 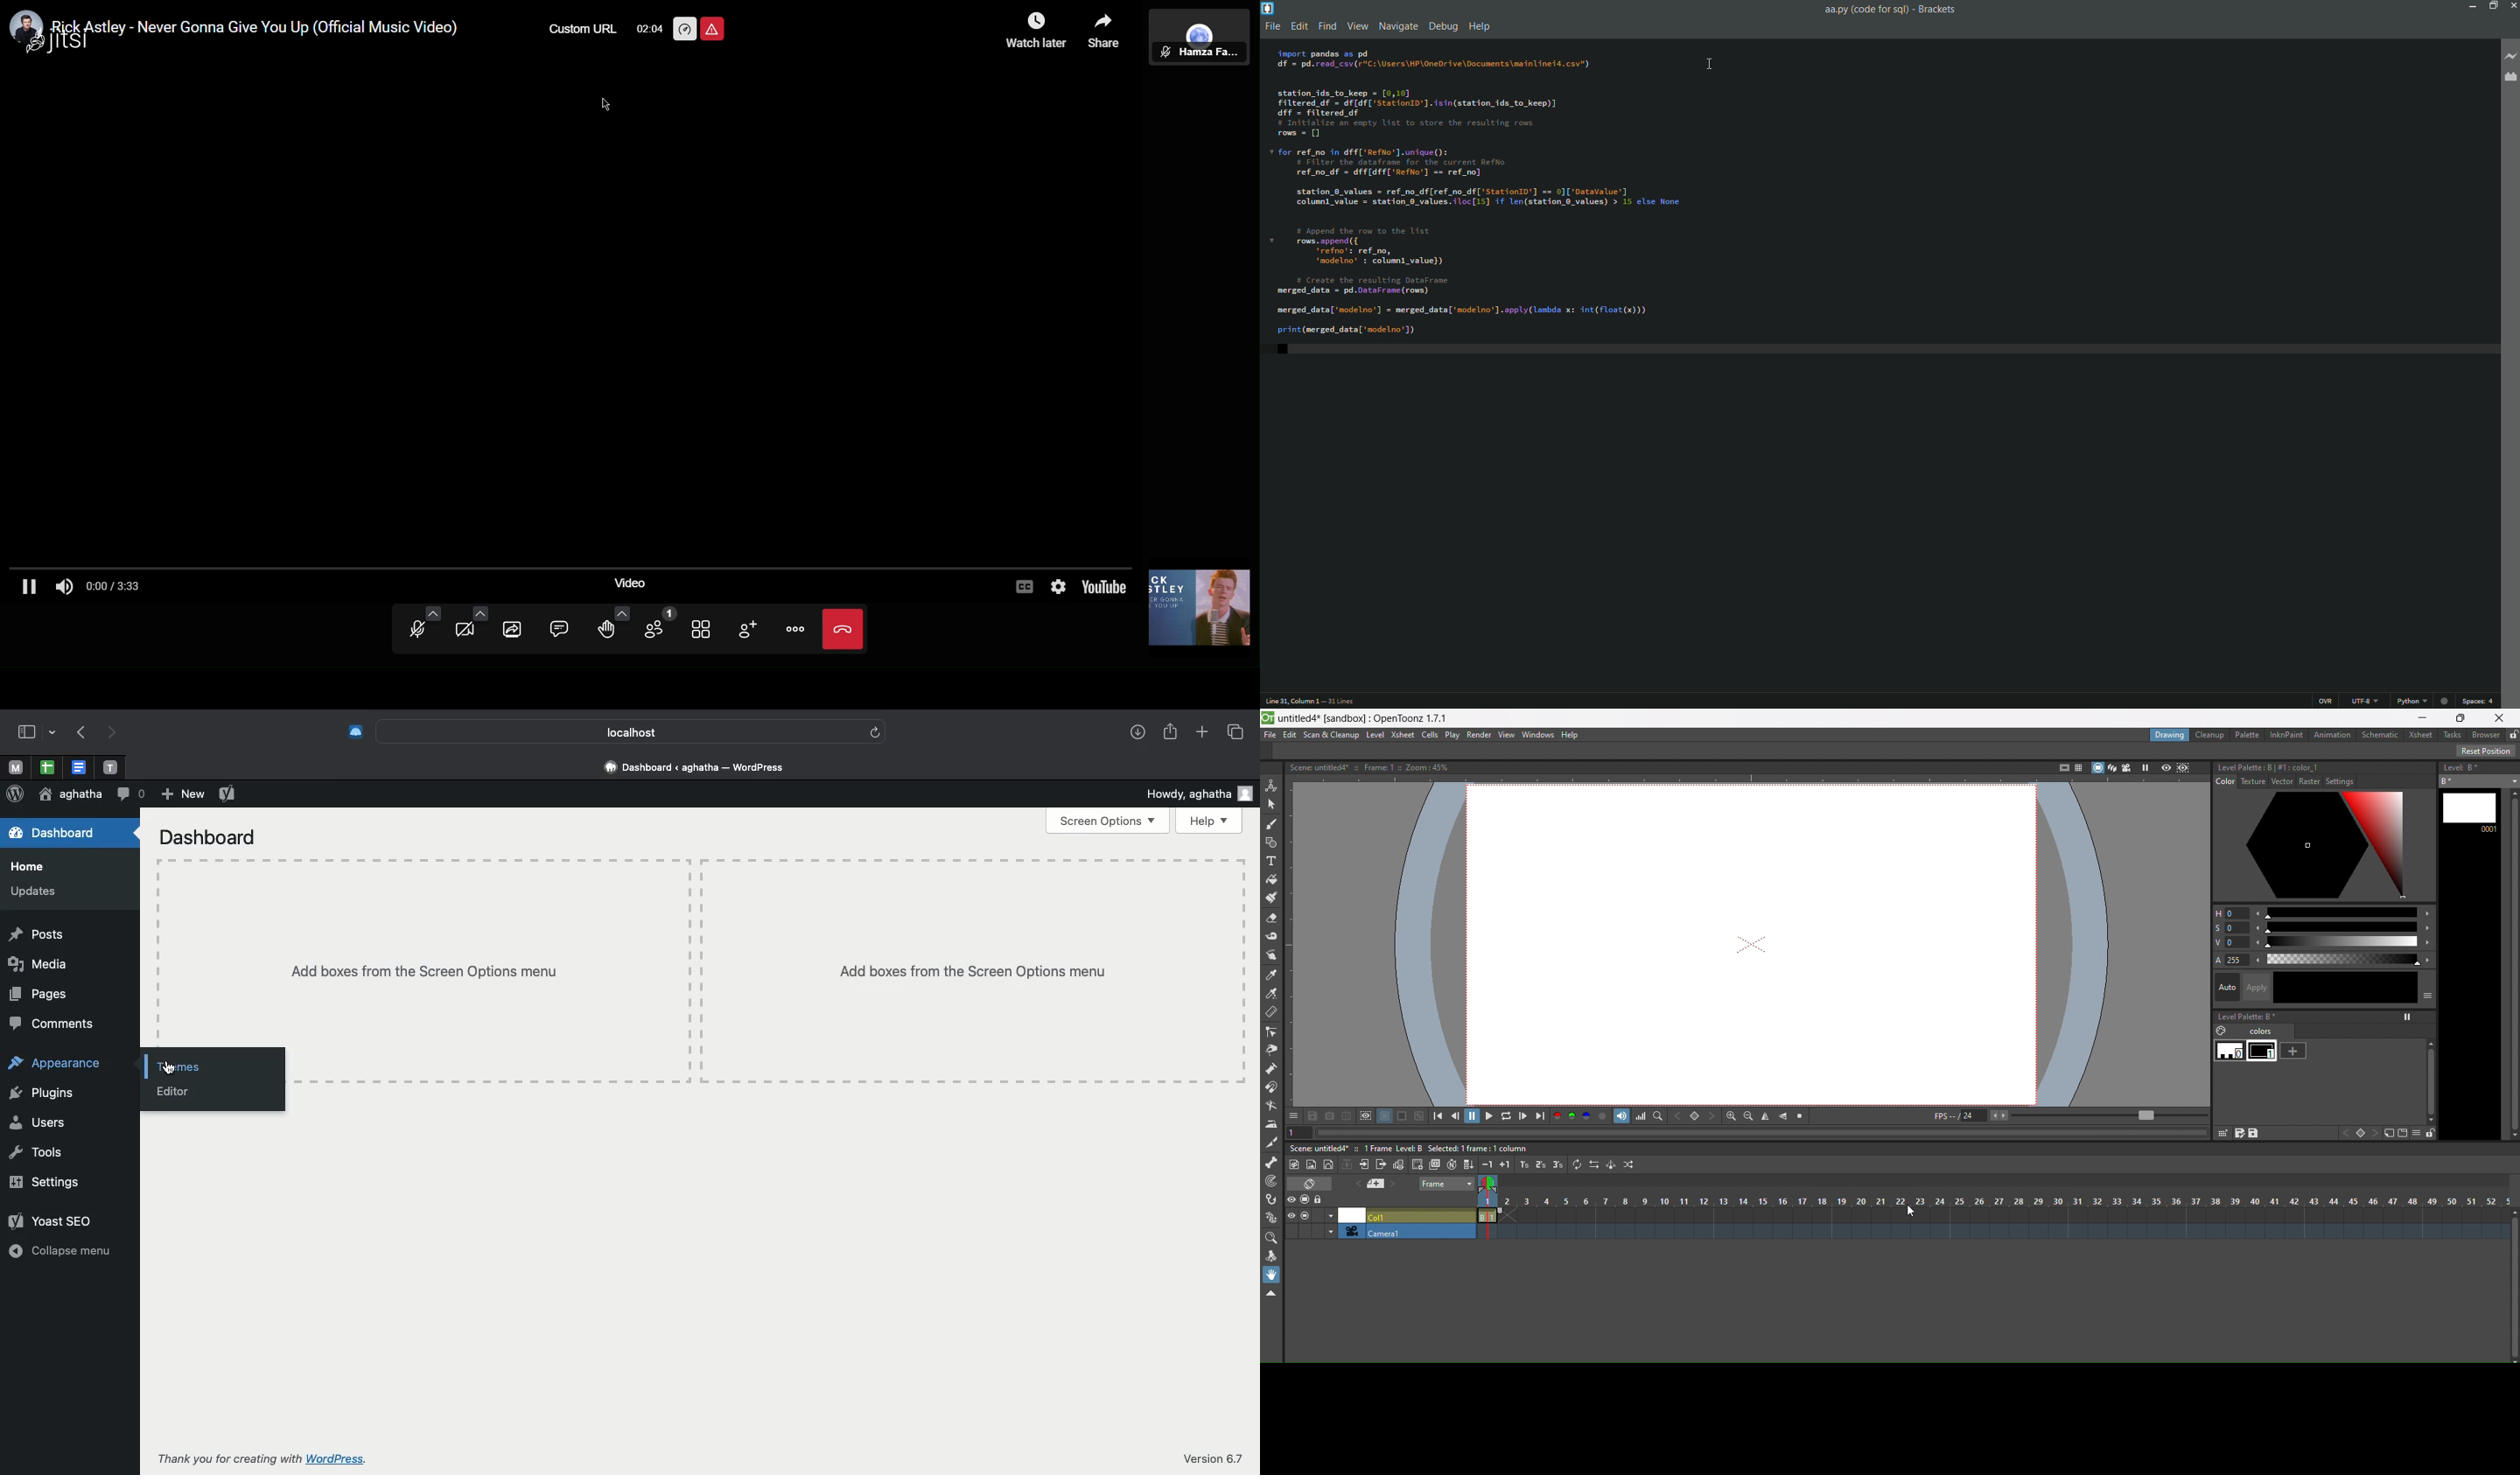 What do you see at coordinates (2264, 1051) in the screenshot?
I see `1` at bounding box center [2264, 1051].